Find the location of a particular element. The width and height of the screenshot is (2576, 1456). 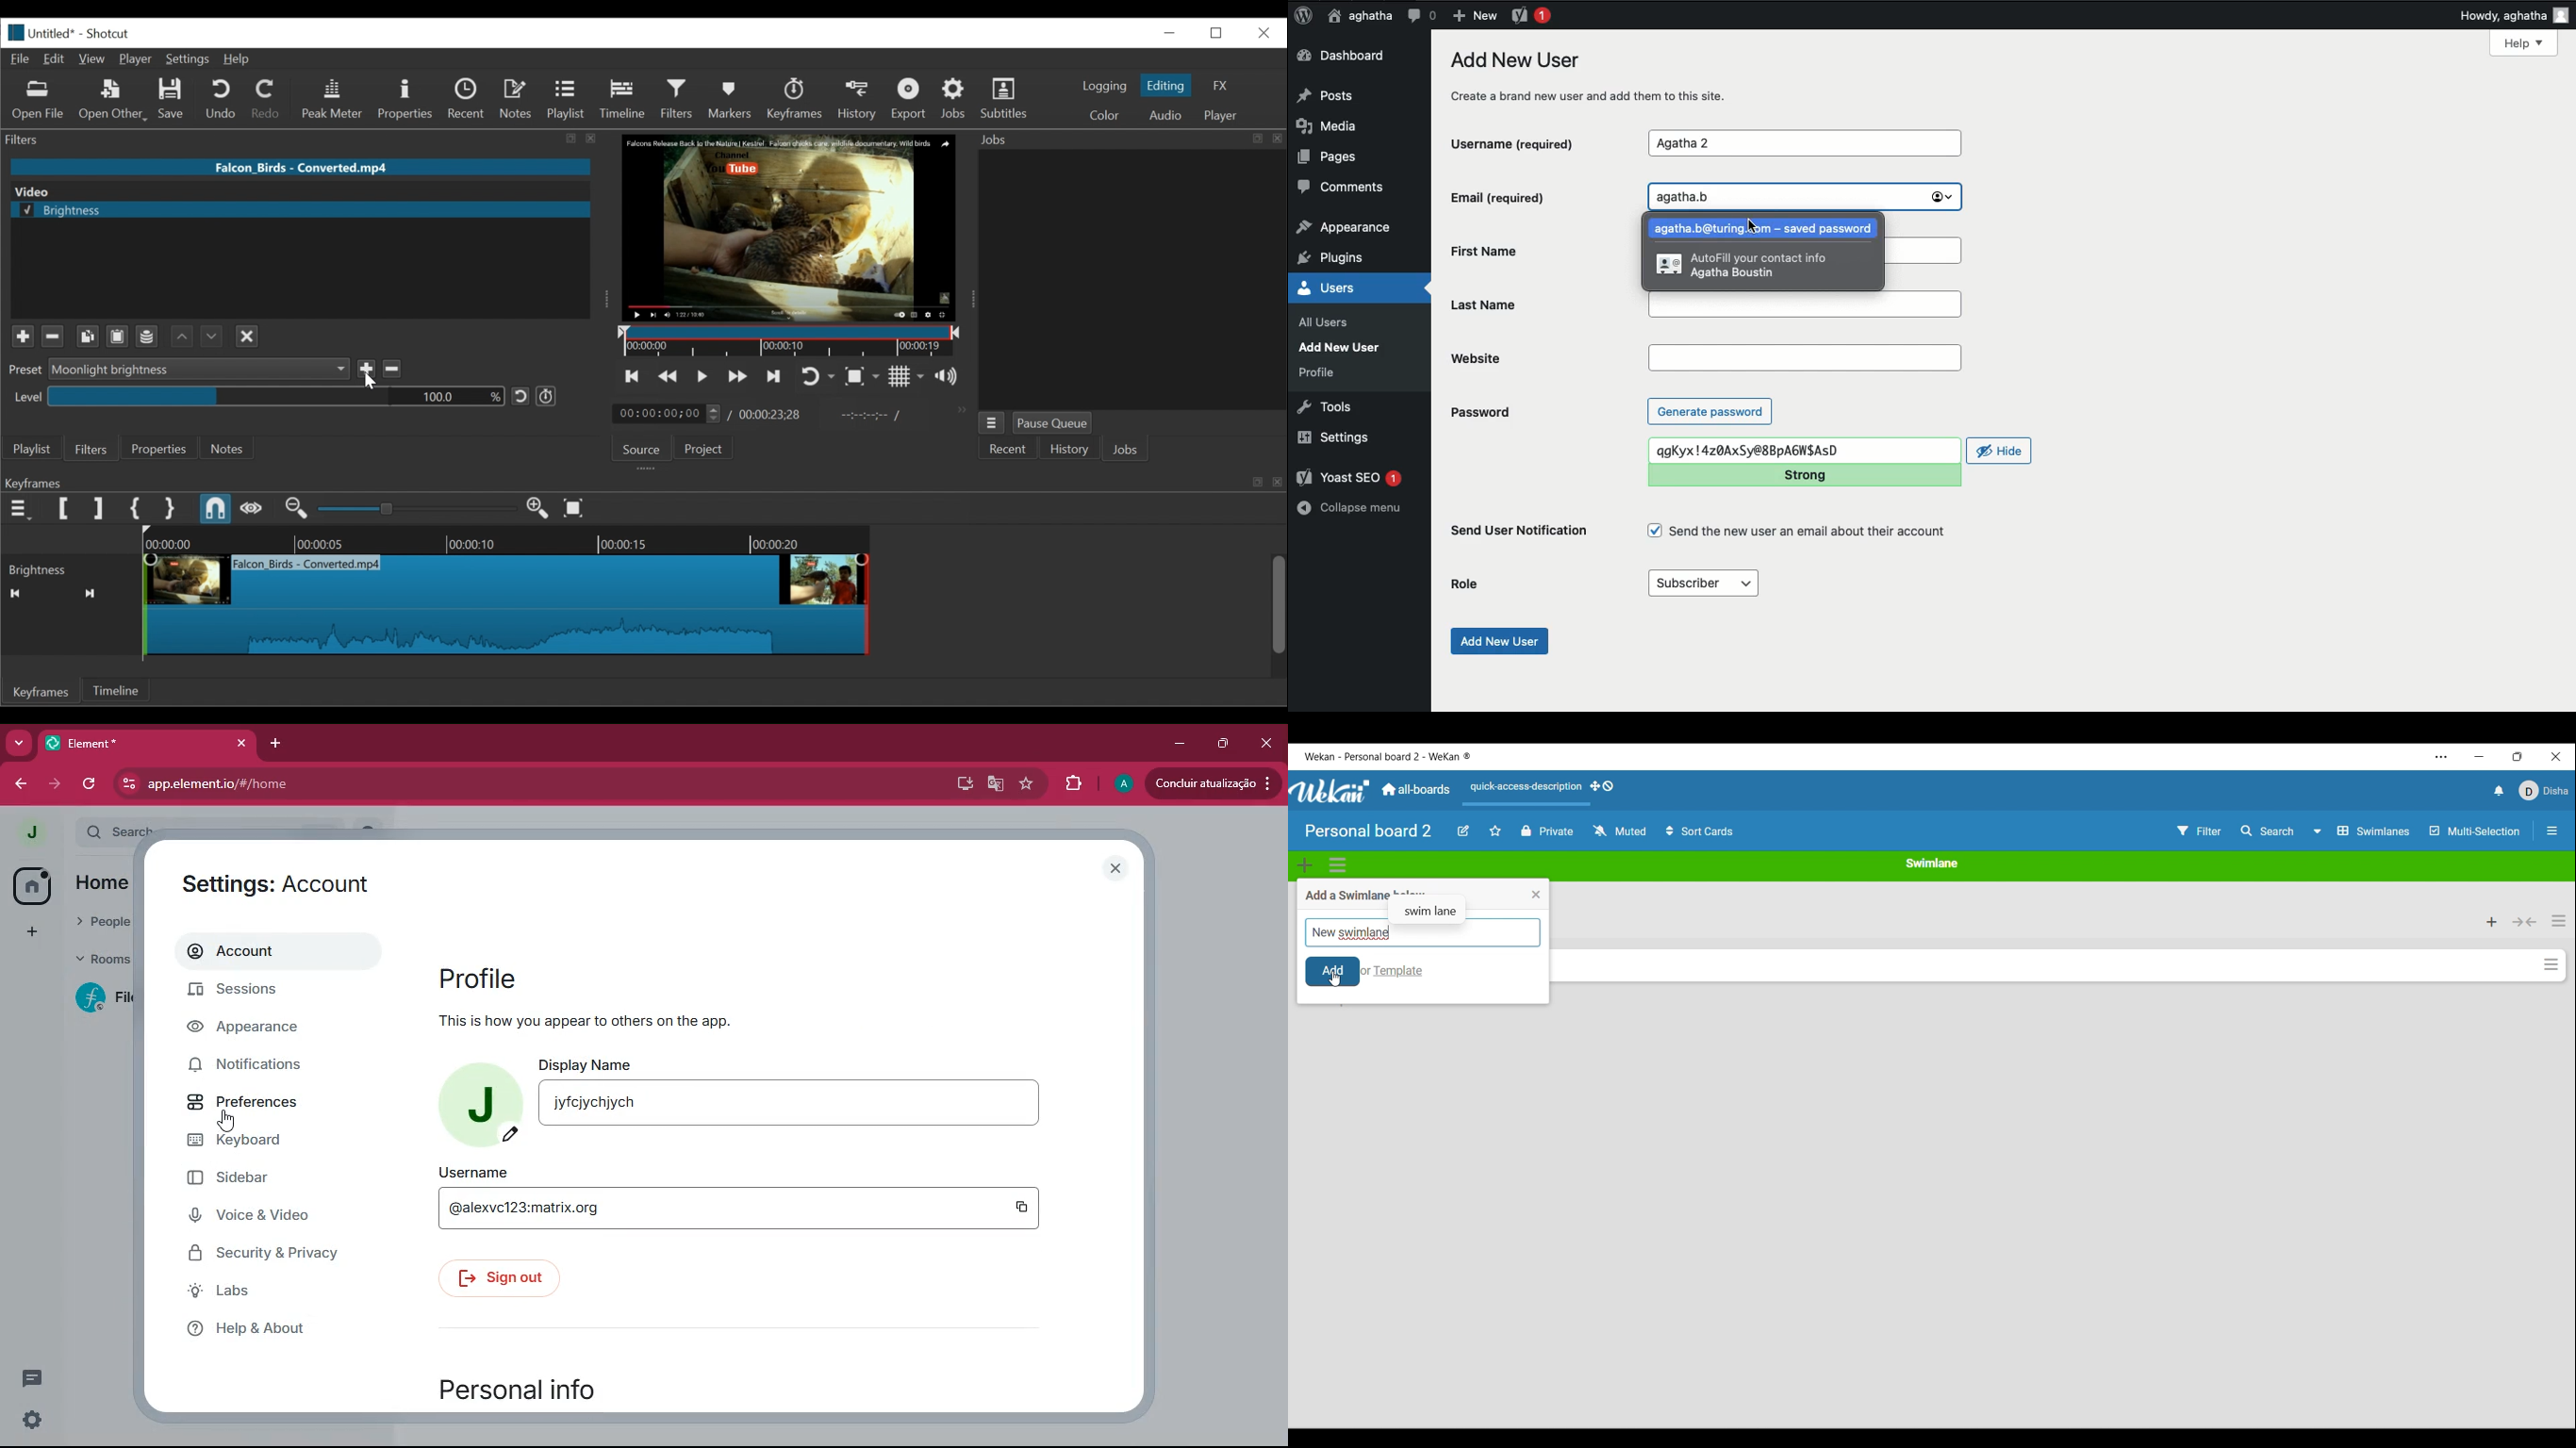

Swimlane actions is located at coordinates (1338, 865).